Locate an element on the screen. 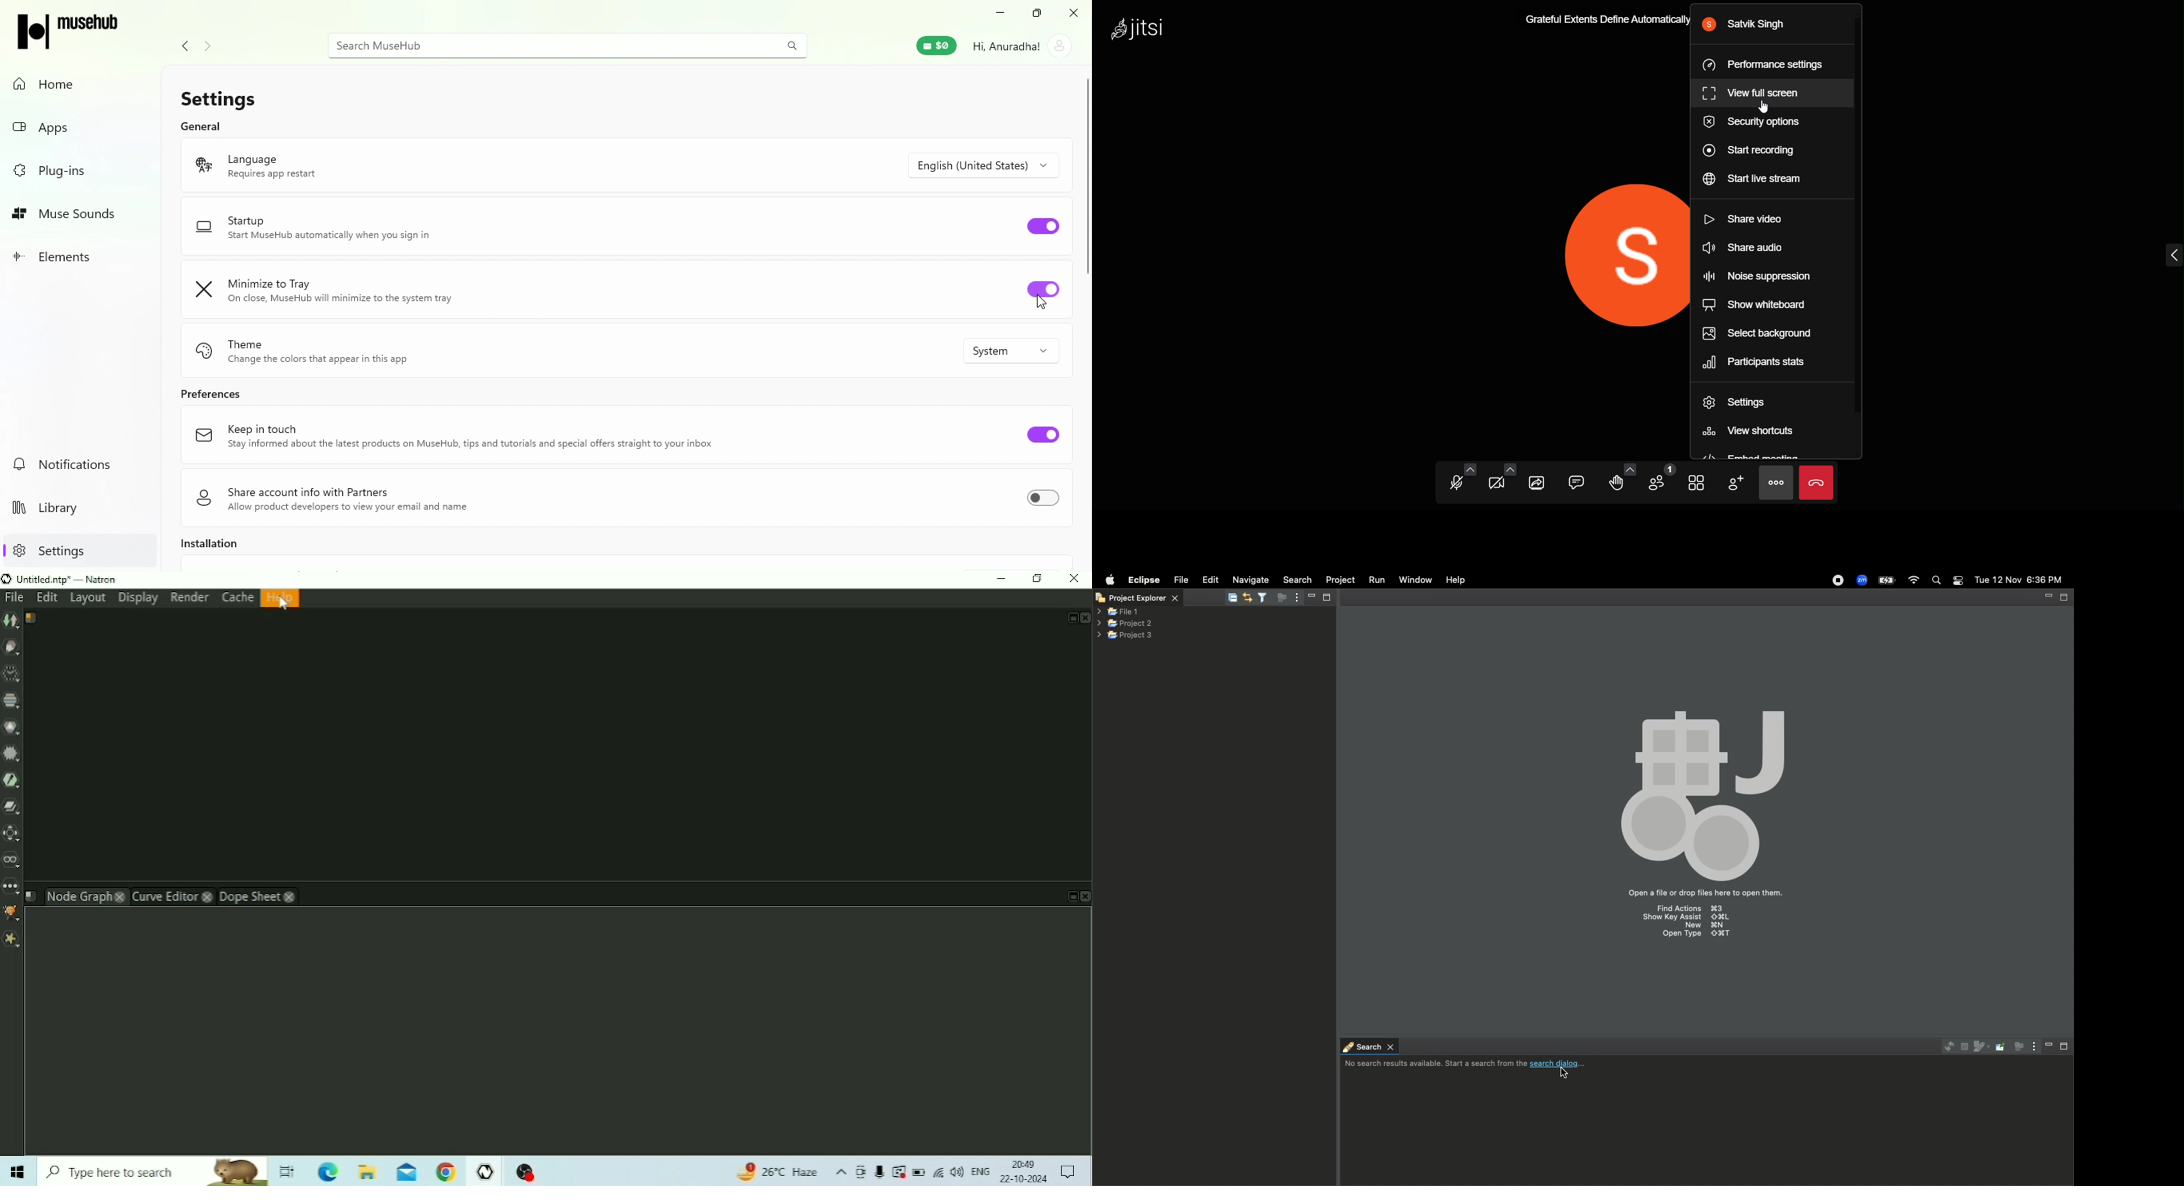 The height and width of the screenshot is (1204, 2184). Muse wallet is located at coordinates (939, 49).